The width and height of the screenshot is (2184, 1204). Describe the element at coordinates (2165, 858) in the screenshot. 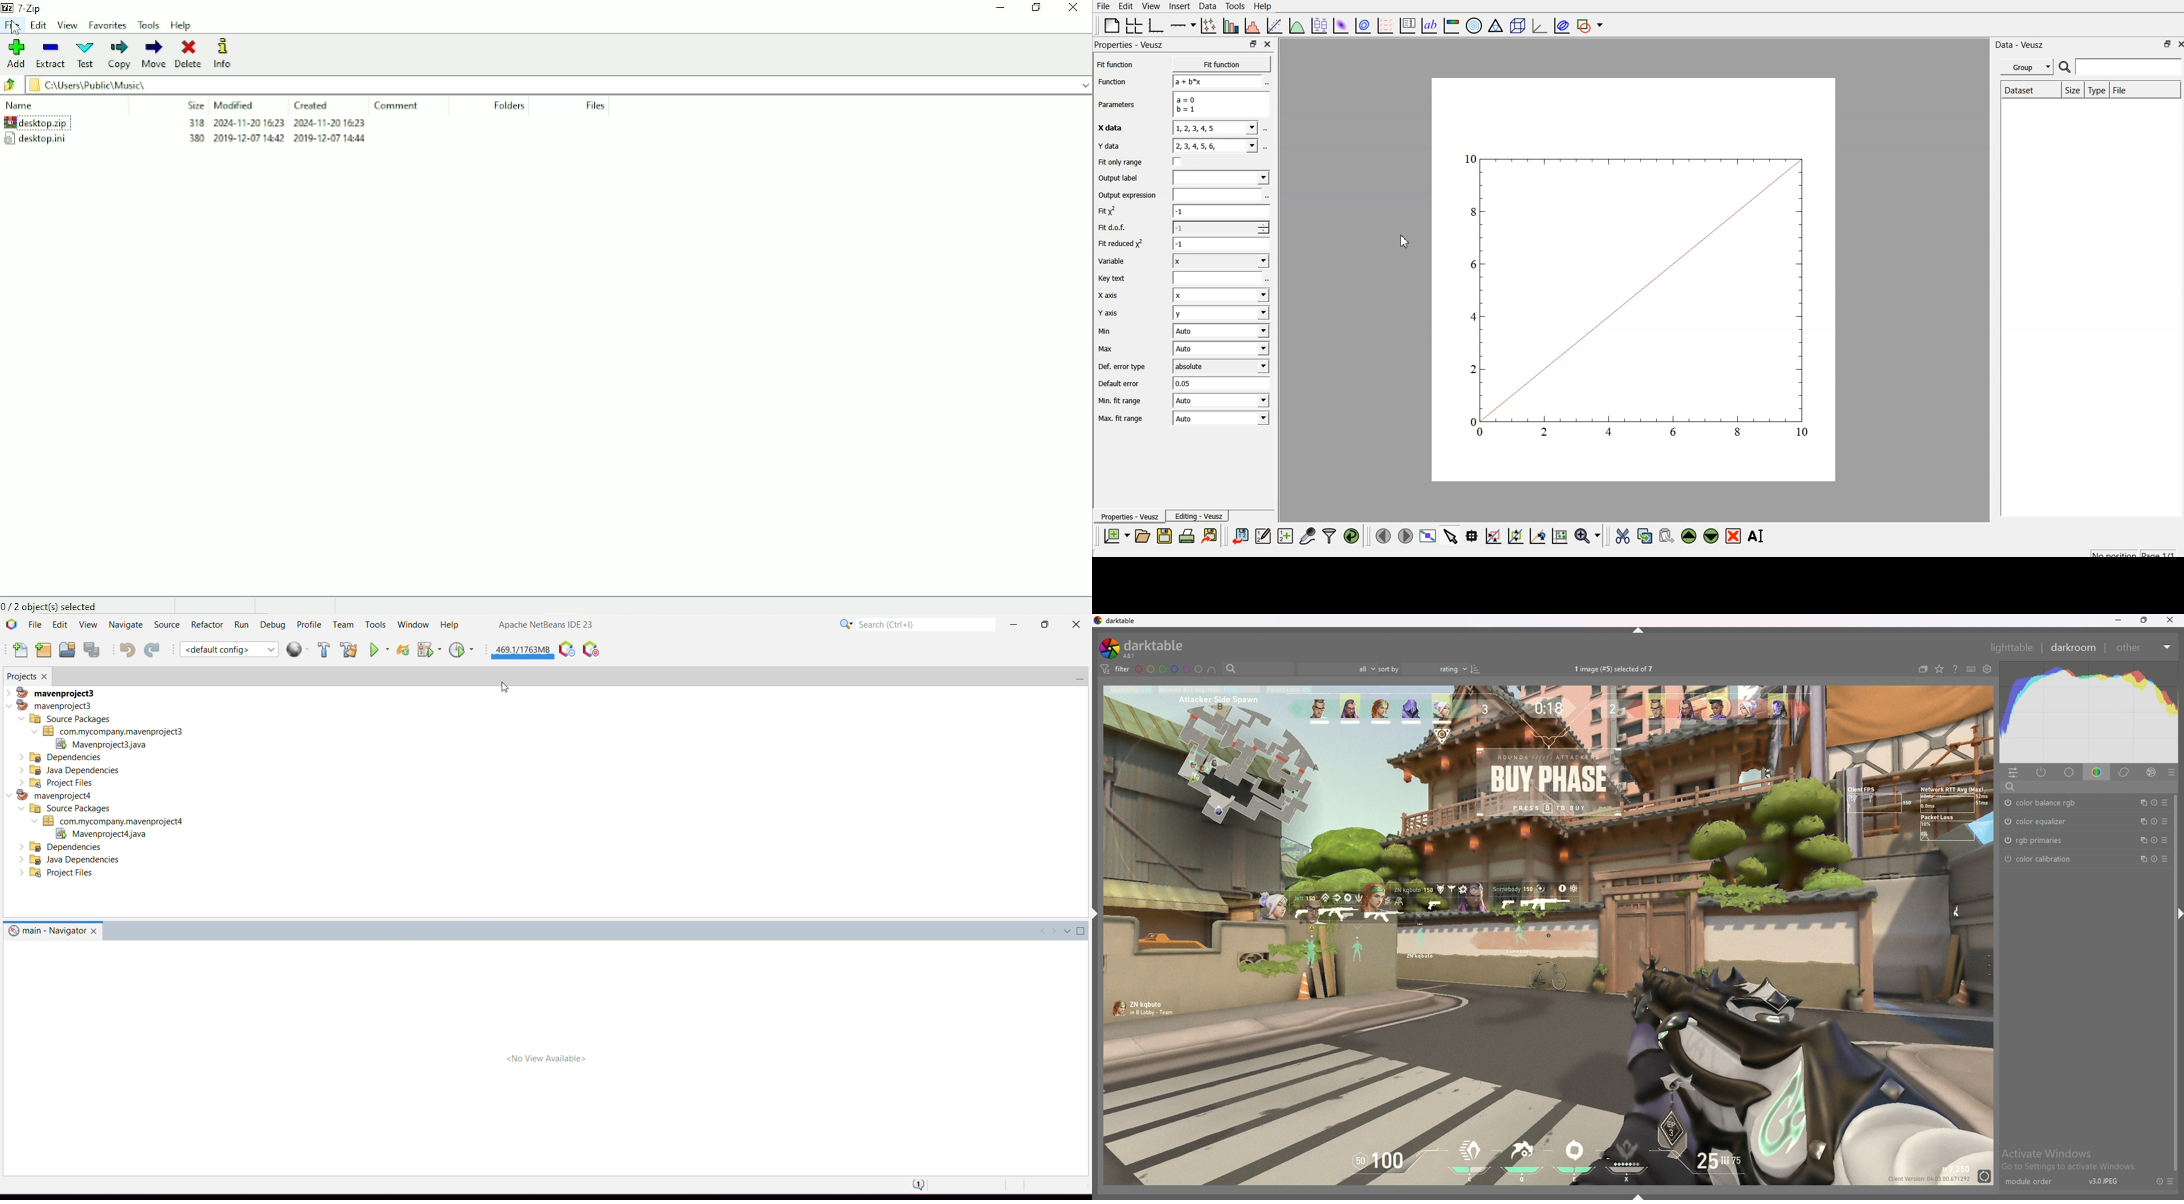

I see `presets` at that location.